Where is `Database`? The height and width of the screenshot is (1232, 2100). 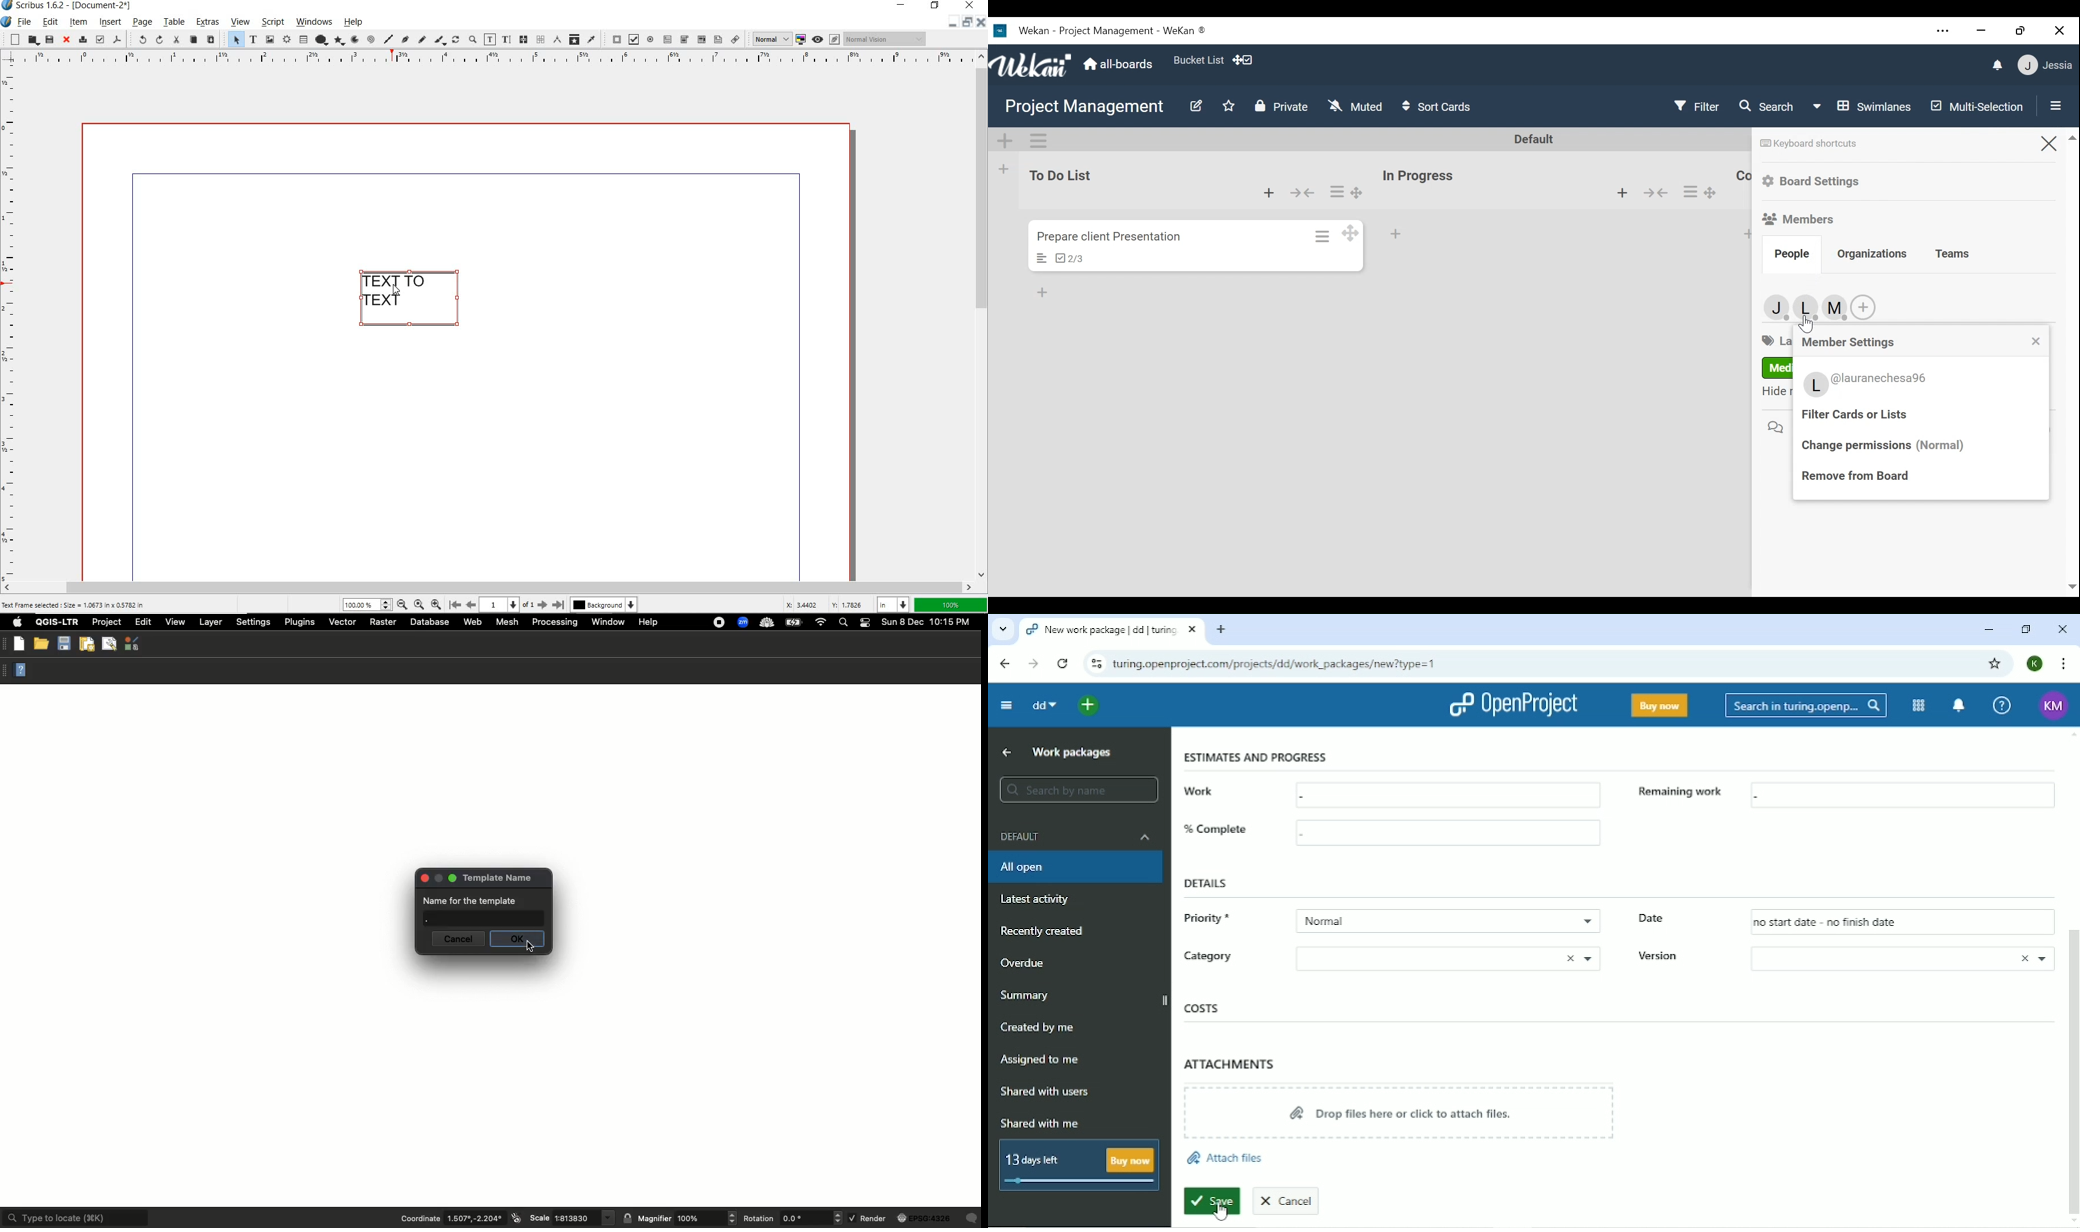
Database is located at coordinates (431, 621).